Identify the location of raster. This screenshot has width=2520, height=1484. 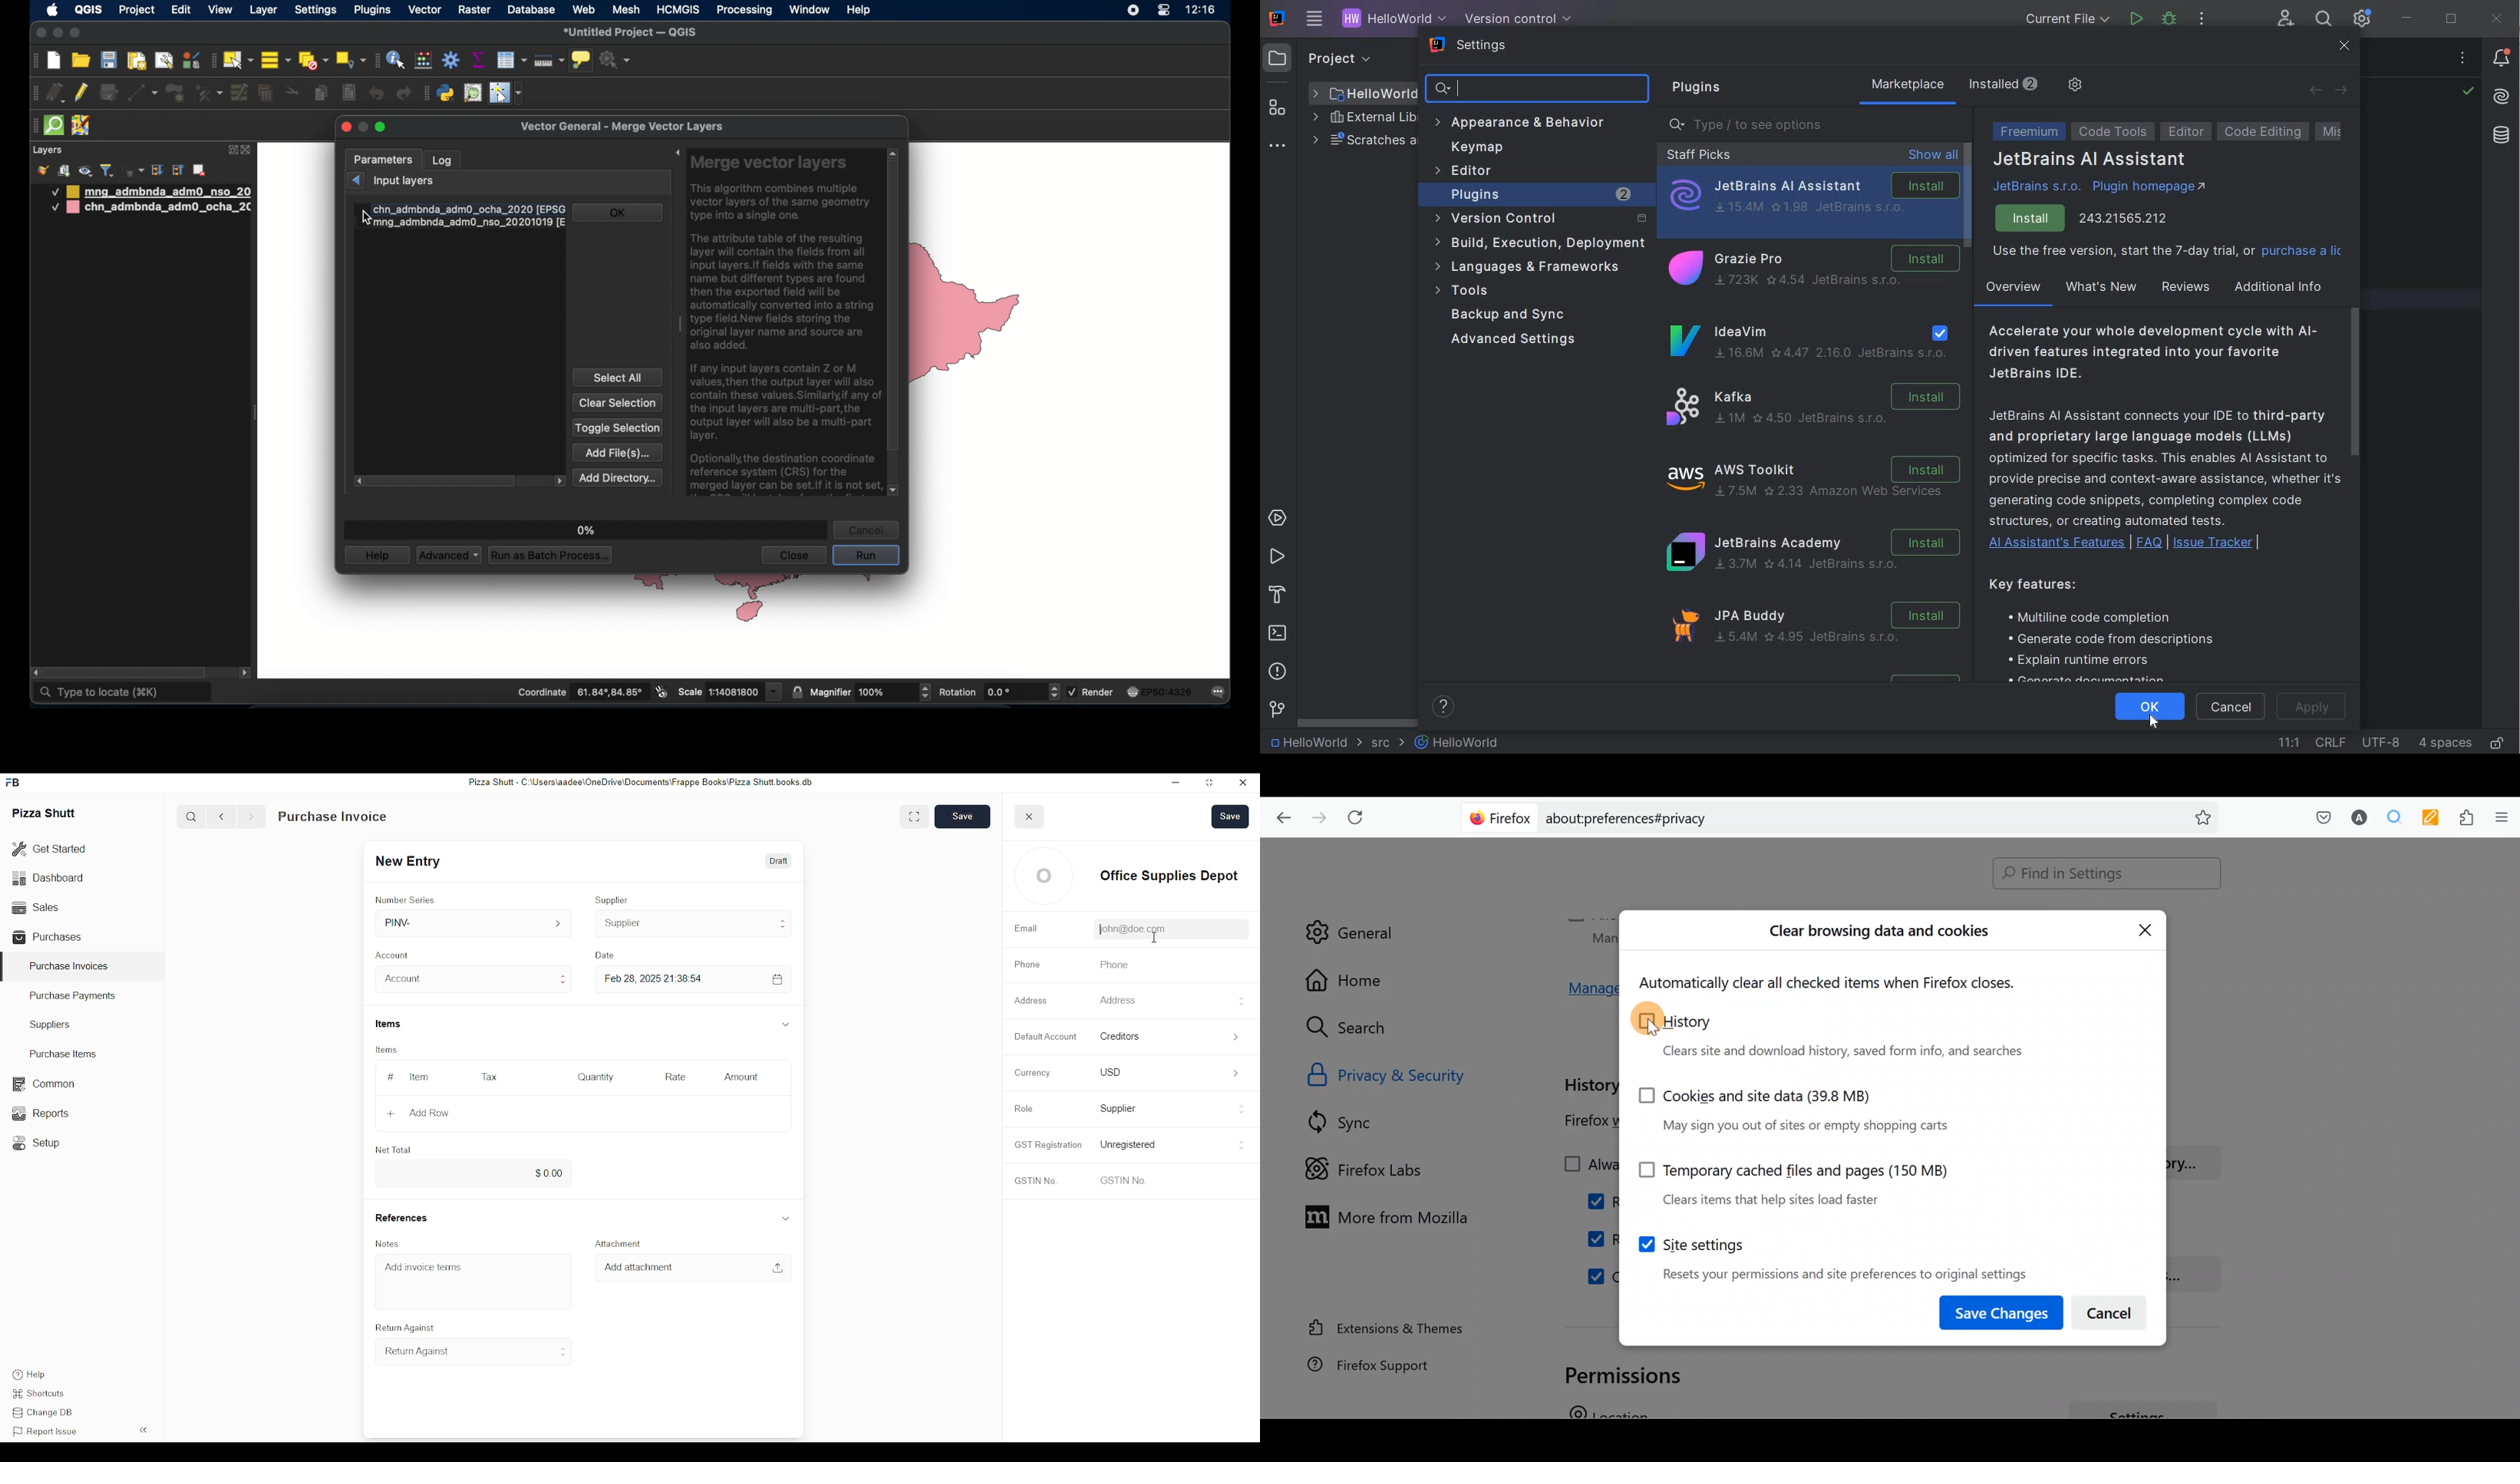
(474, 11).